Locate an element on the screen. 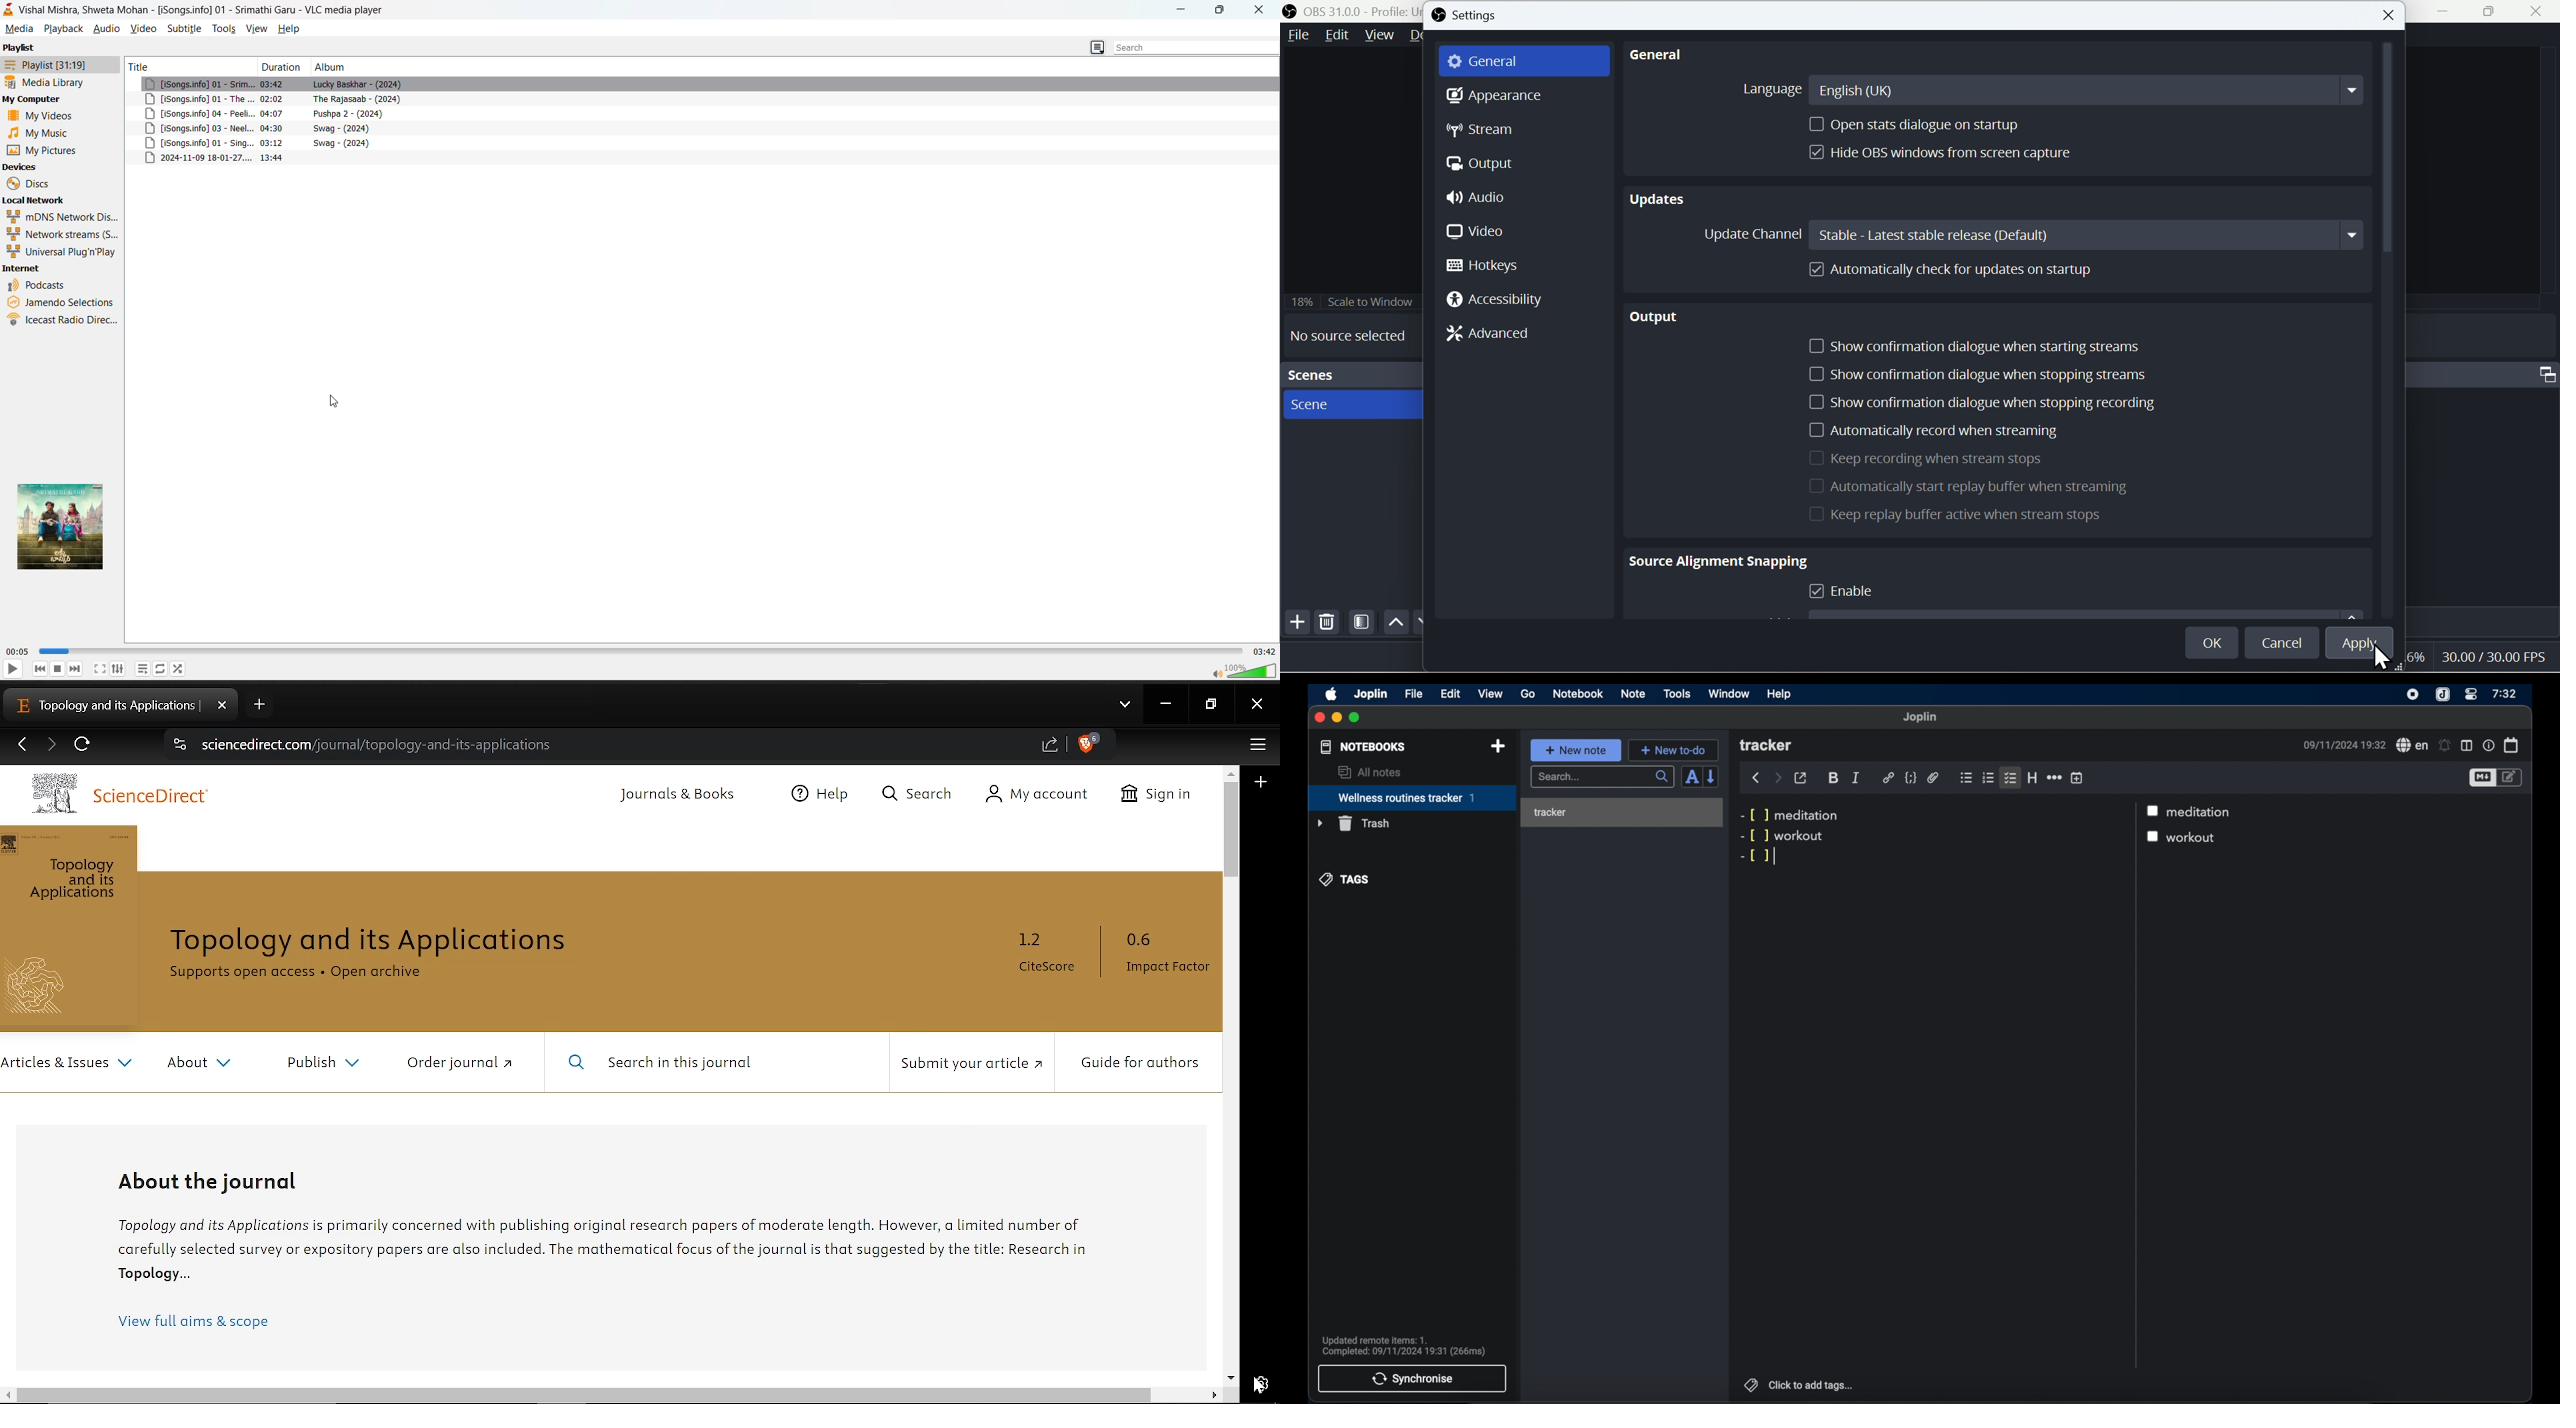 This screenshot has height=1428, width=2576. Apply is located at coordinates (2359, 644).